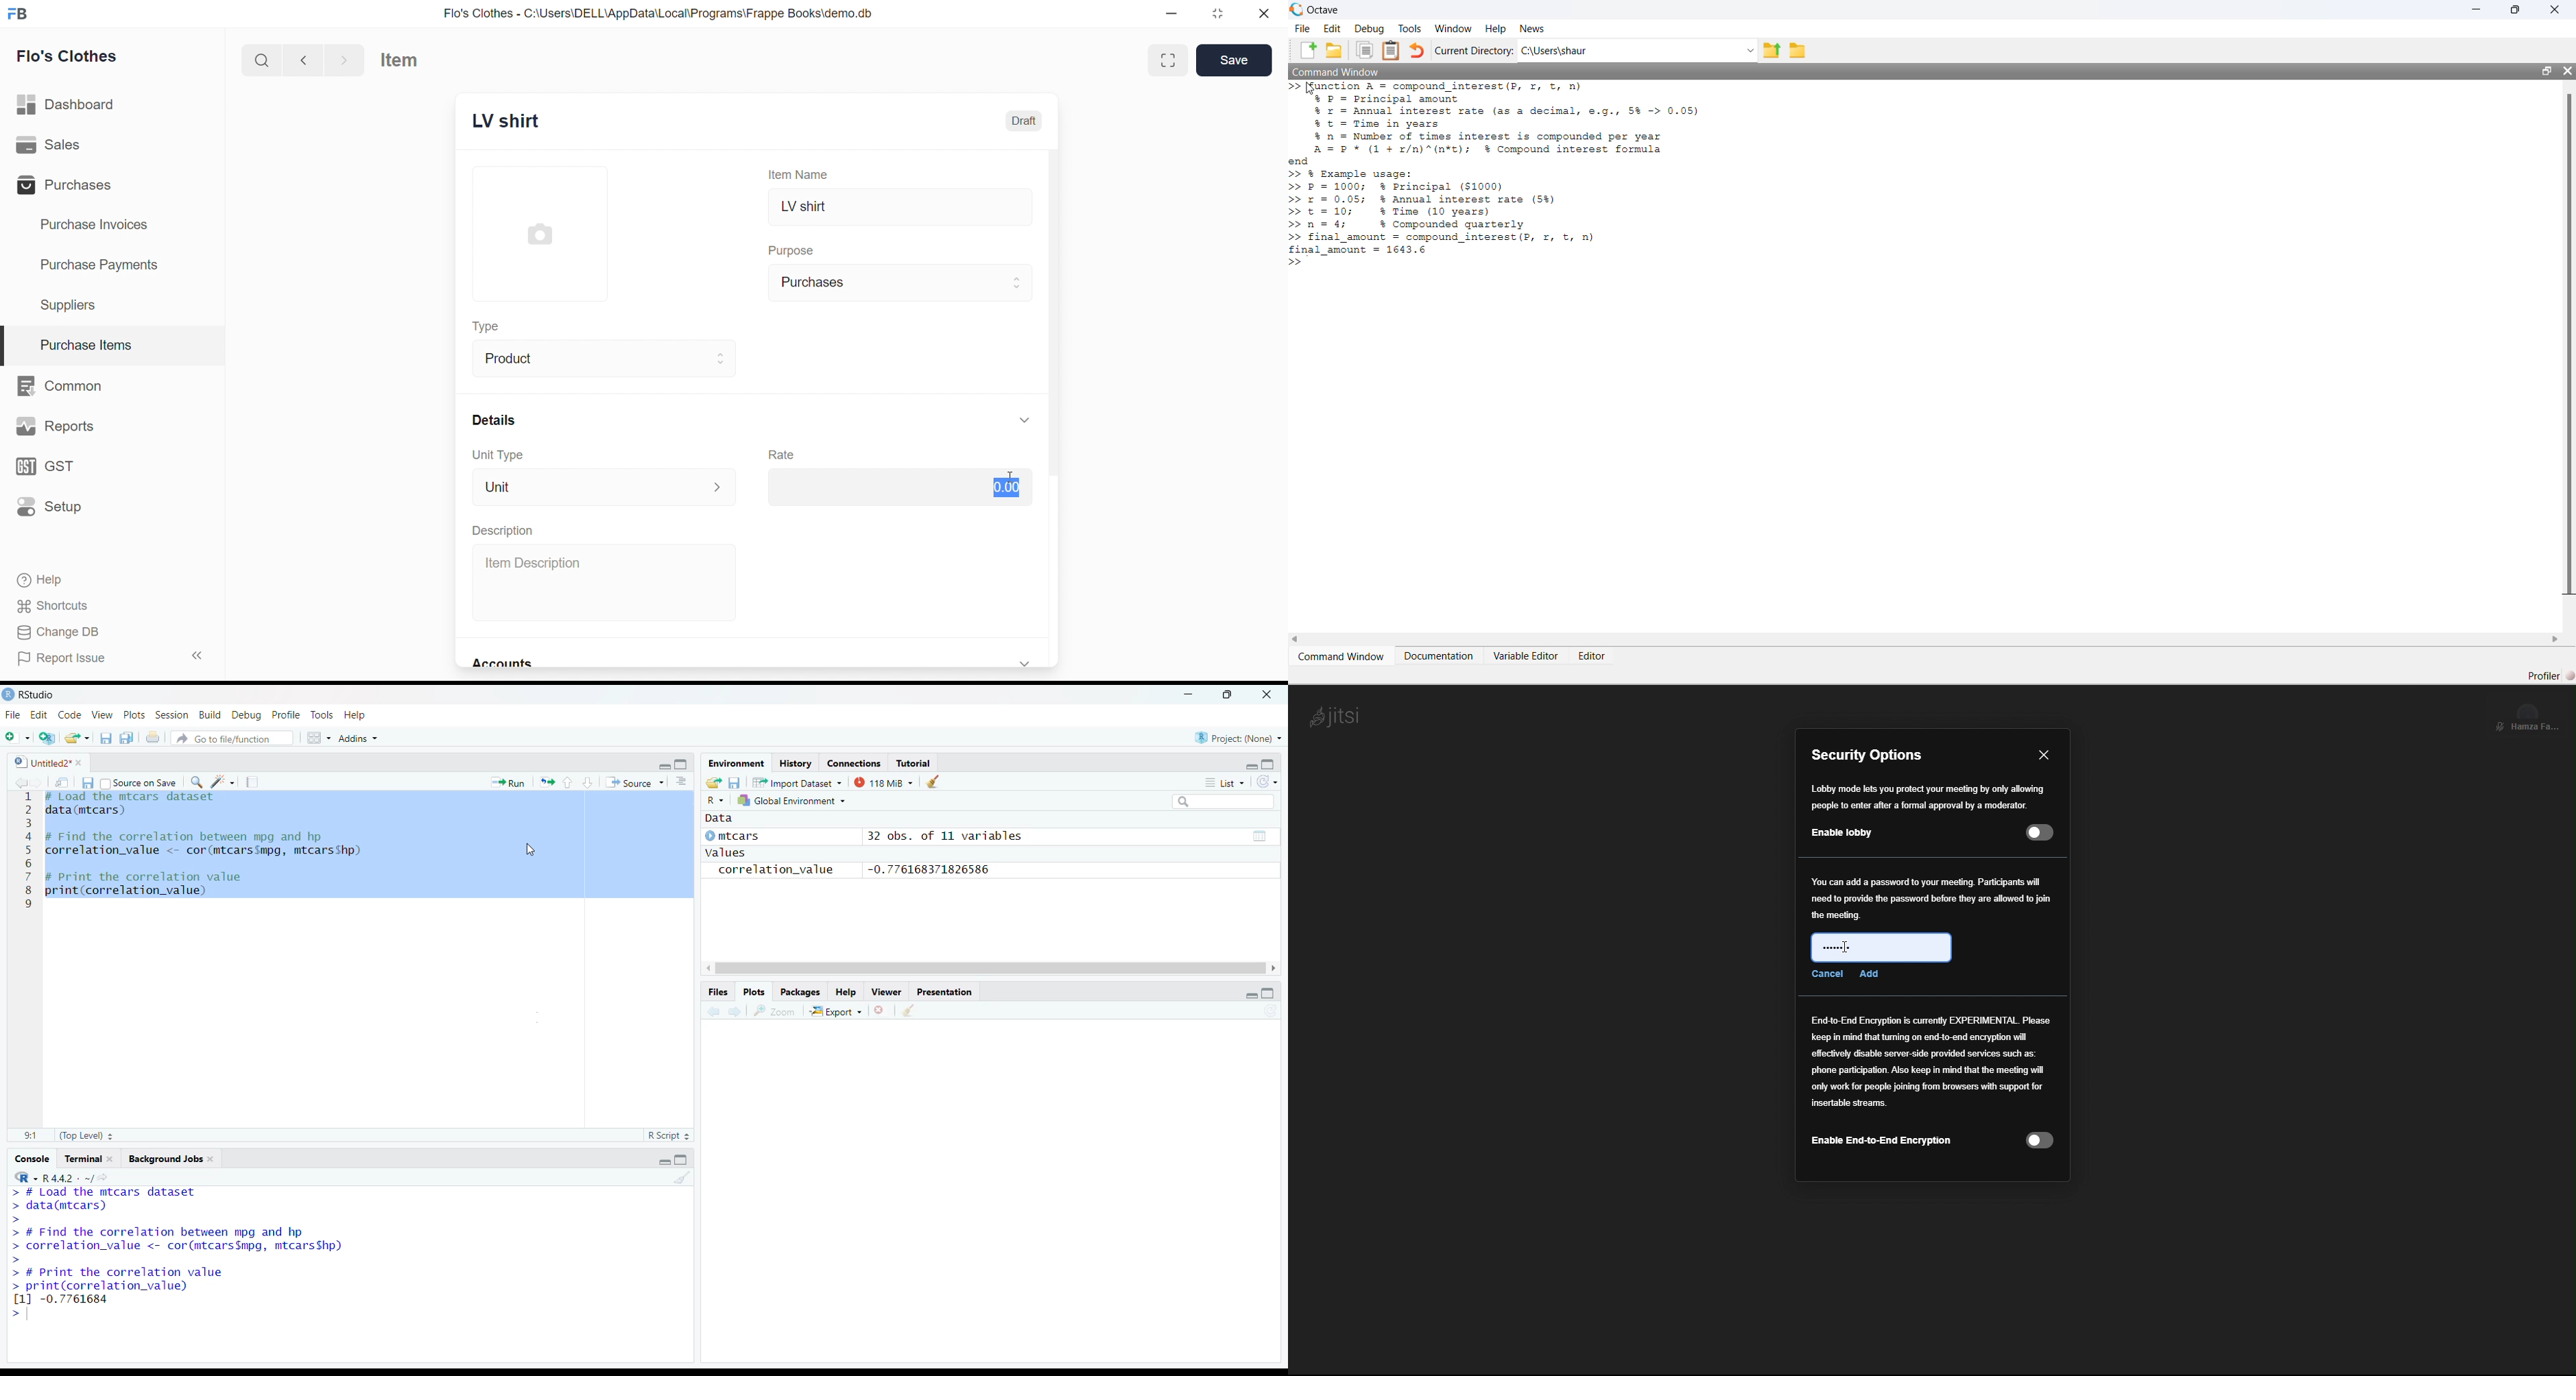 The image size is (2576, 1400). What do you see at coordinates (1335, 50) in the screenshot?
I see `New Folder` at bounding box center [1335, 50].